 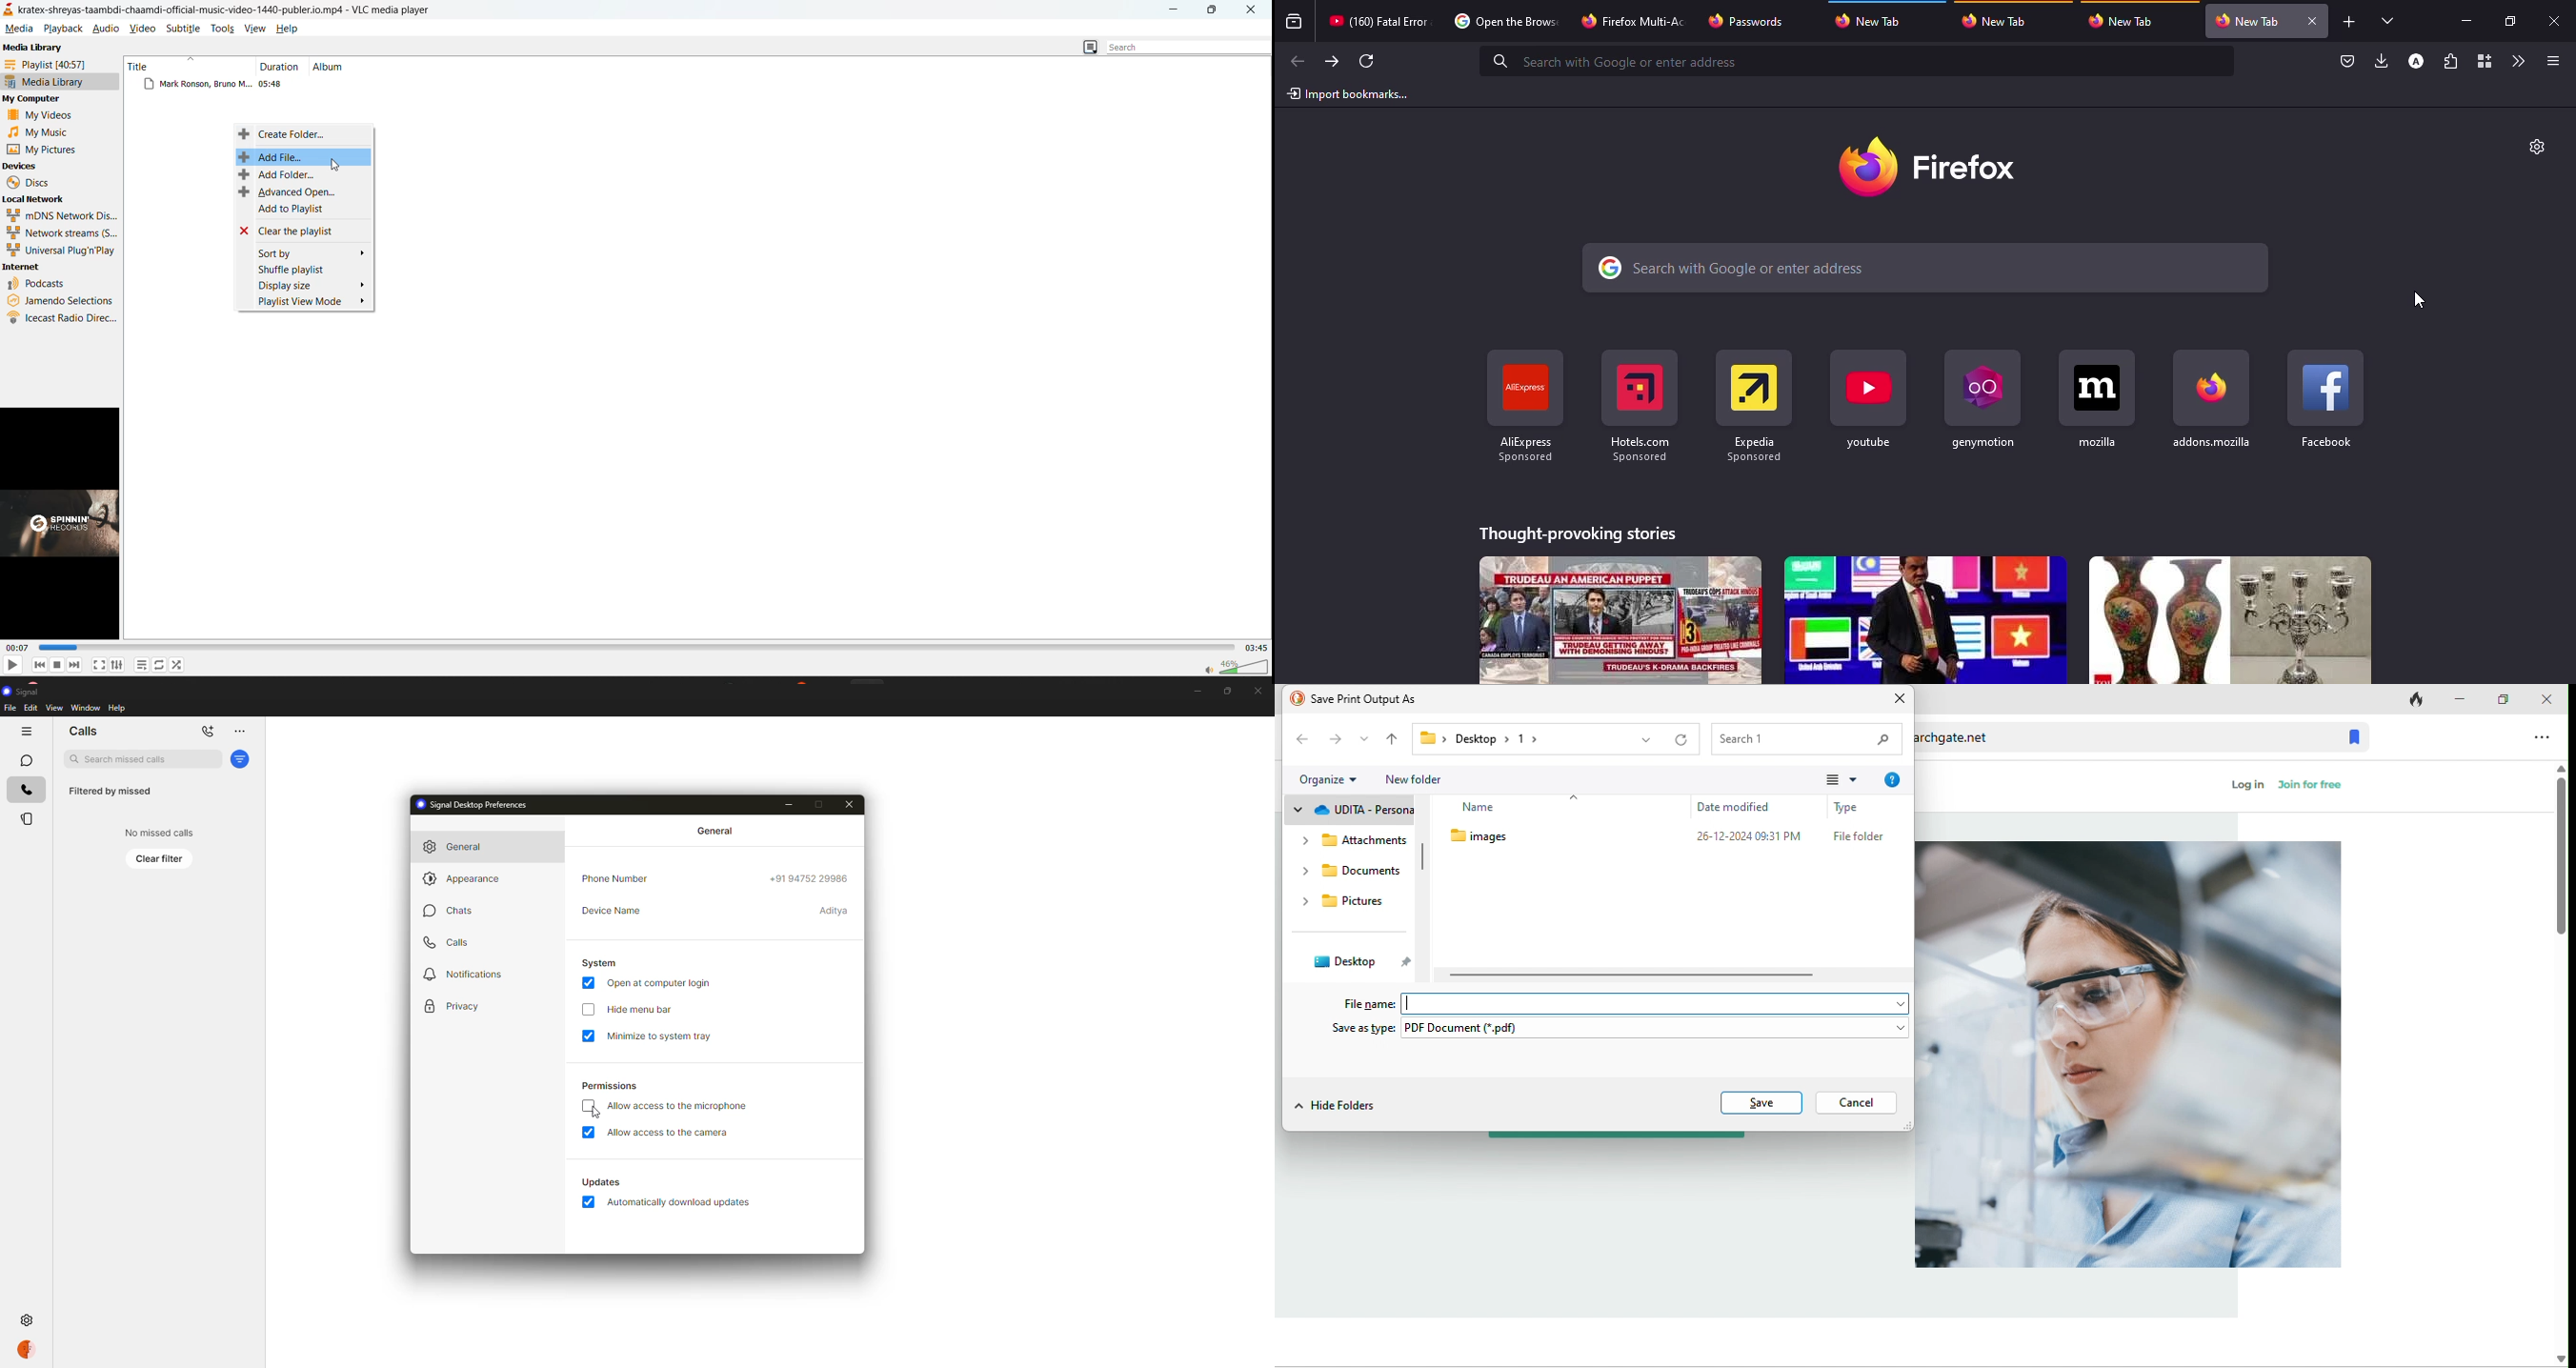 What do you see at coordinates (160, 859) in the screenshot?
I see `clear filter` at bounding box center [160, 859].